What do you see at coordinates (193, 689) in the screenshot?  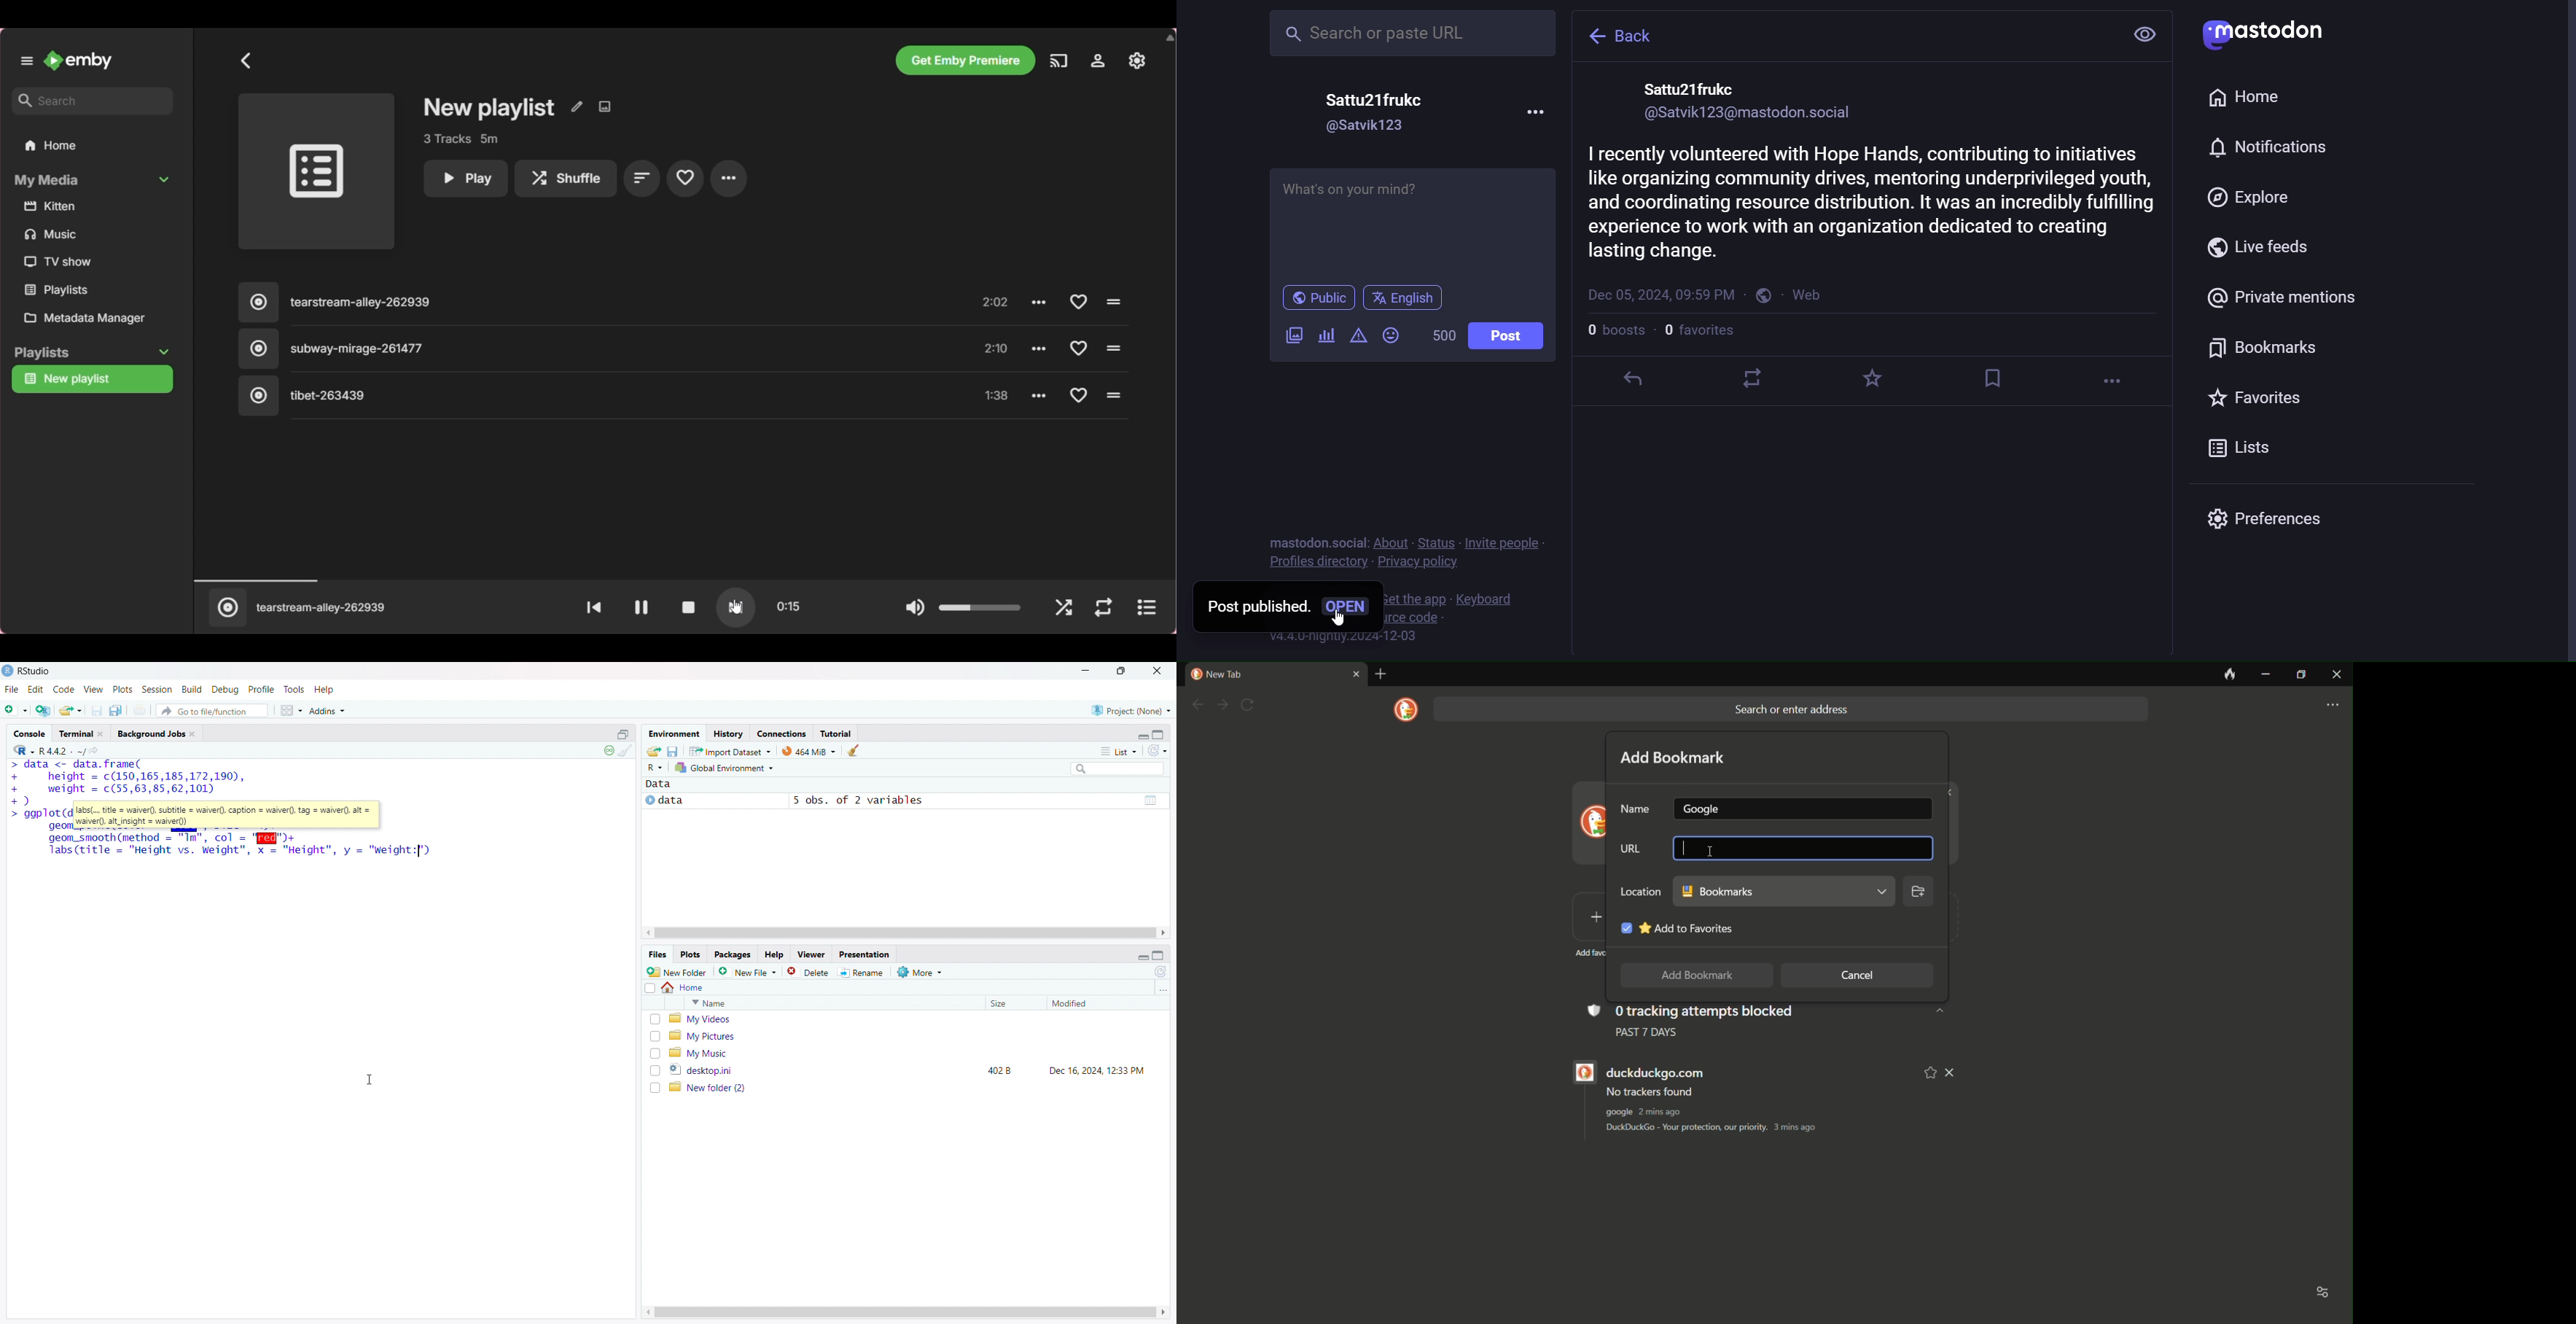 I see `build` at bounding box center [193, 689].